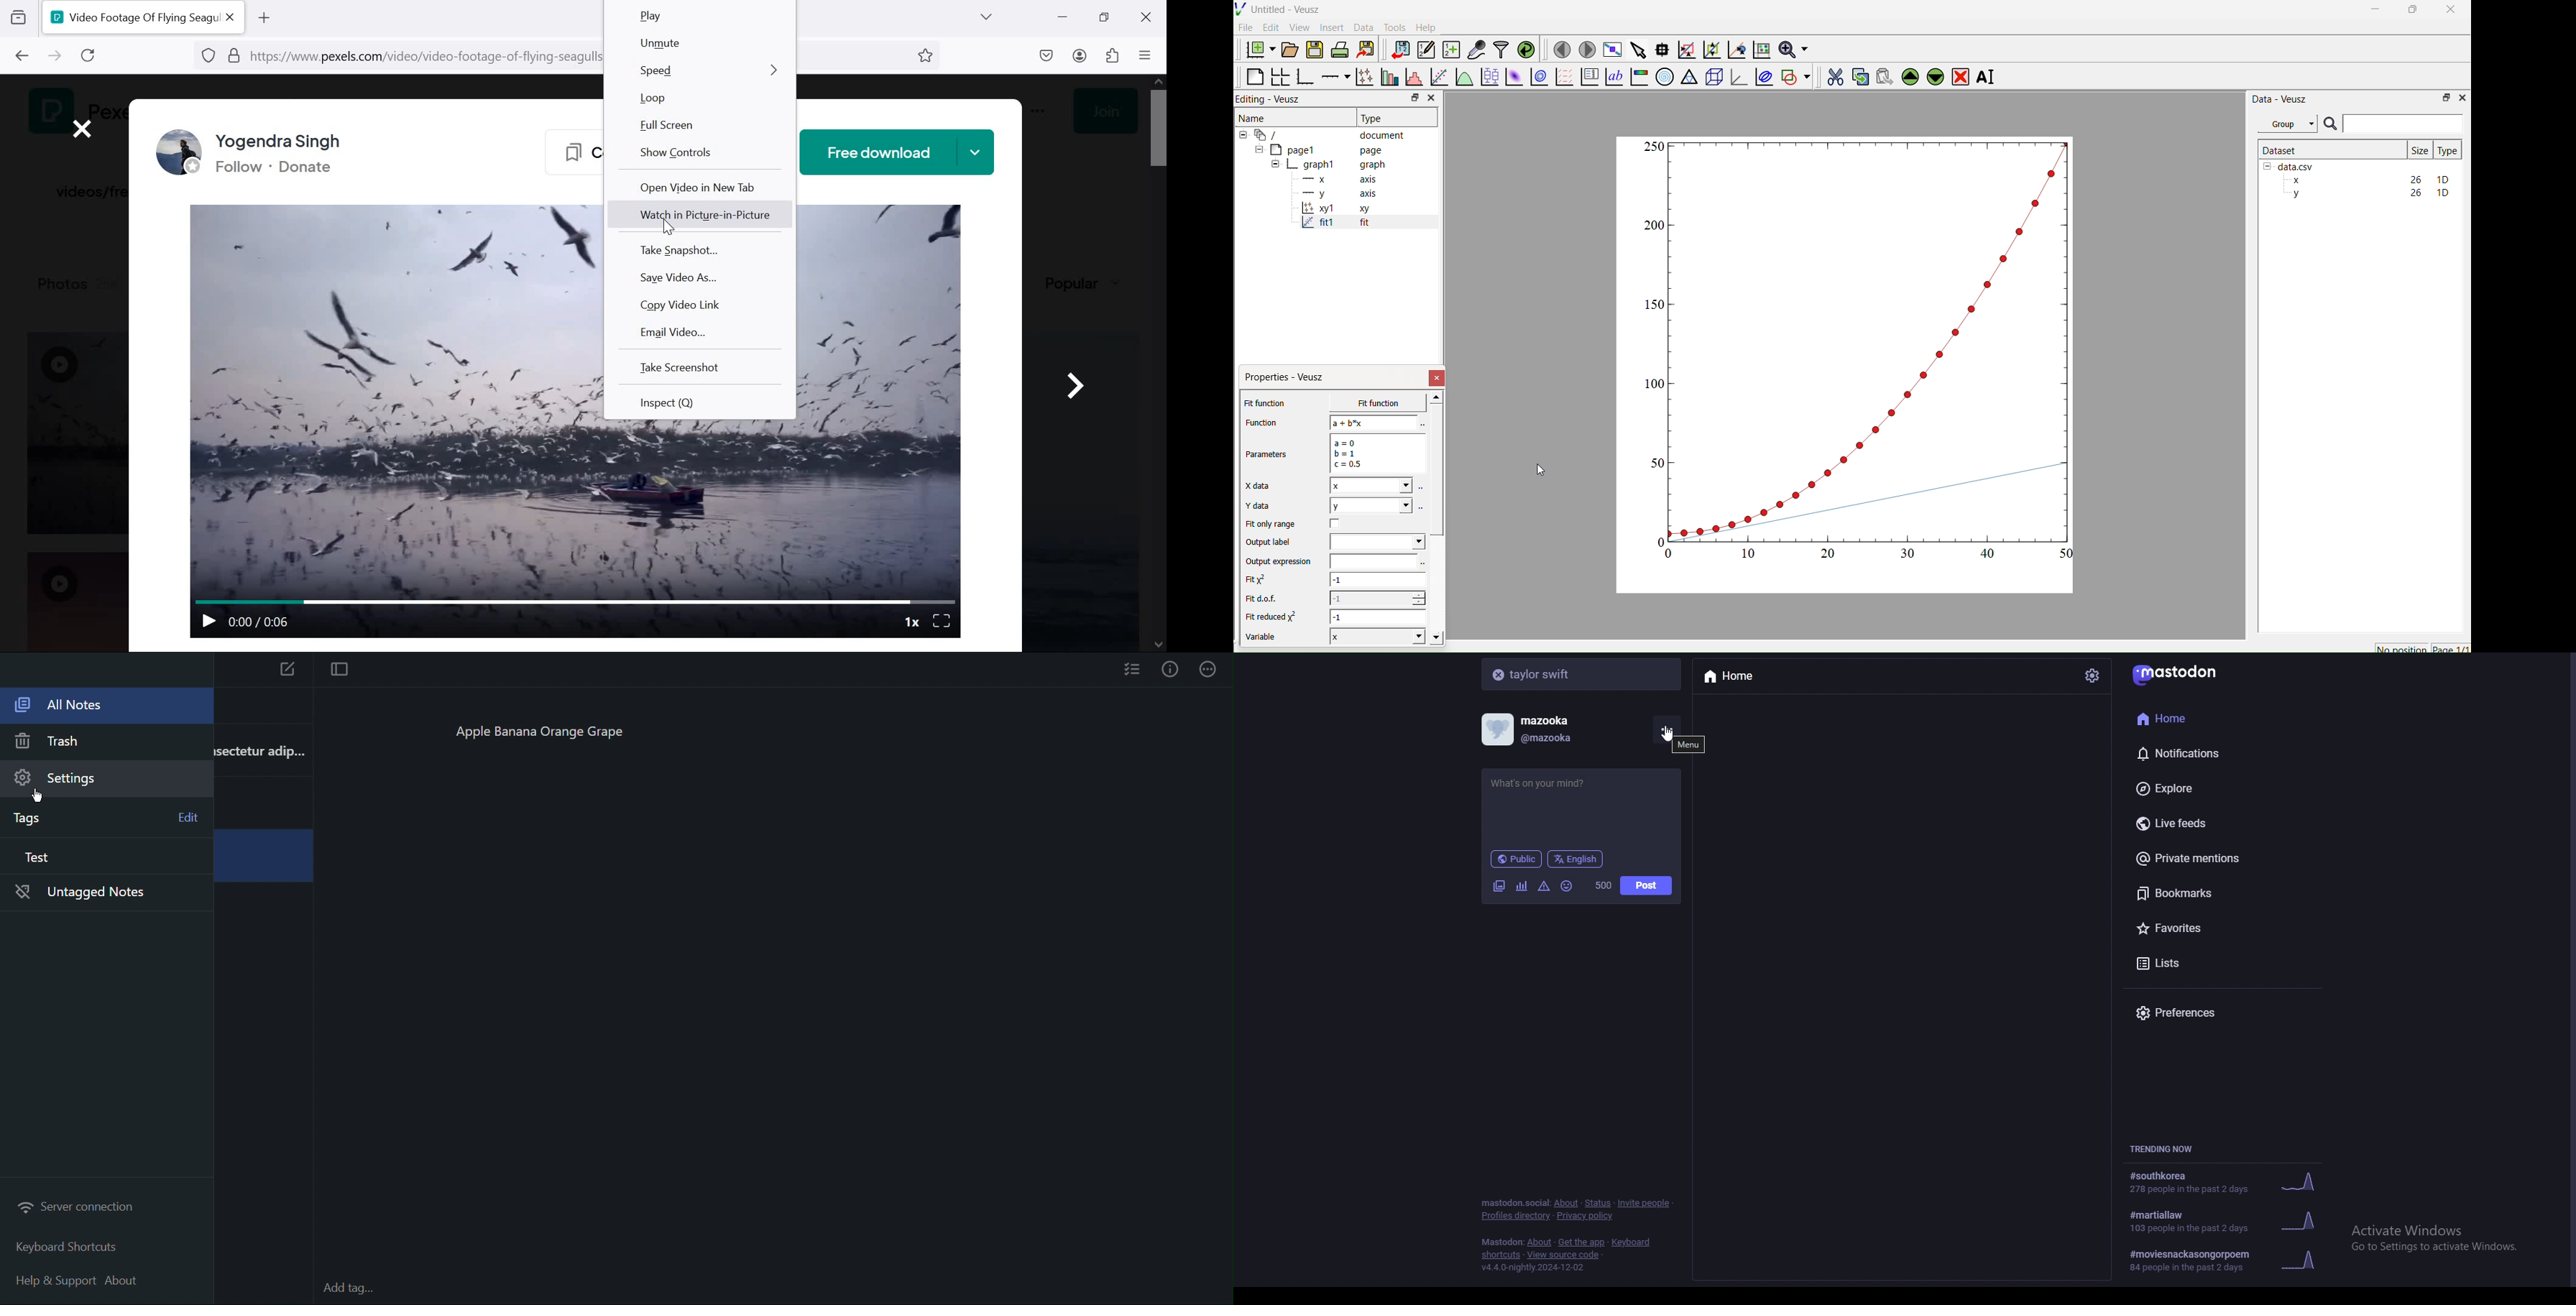 The image size is (2576, 1316). What do you see at coordinates (701, 187) in the screenshot?
I see `open video in new tab` at bounding box center [701, 187].